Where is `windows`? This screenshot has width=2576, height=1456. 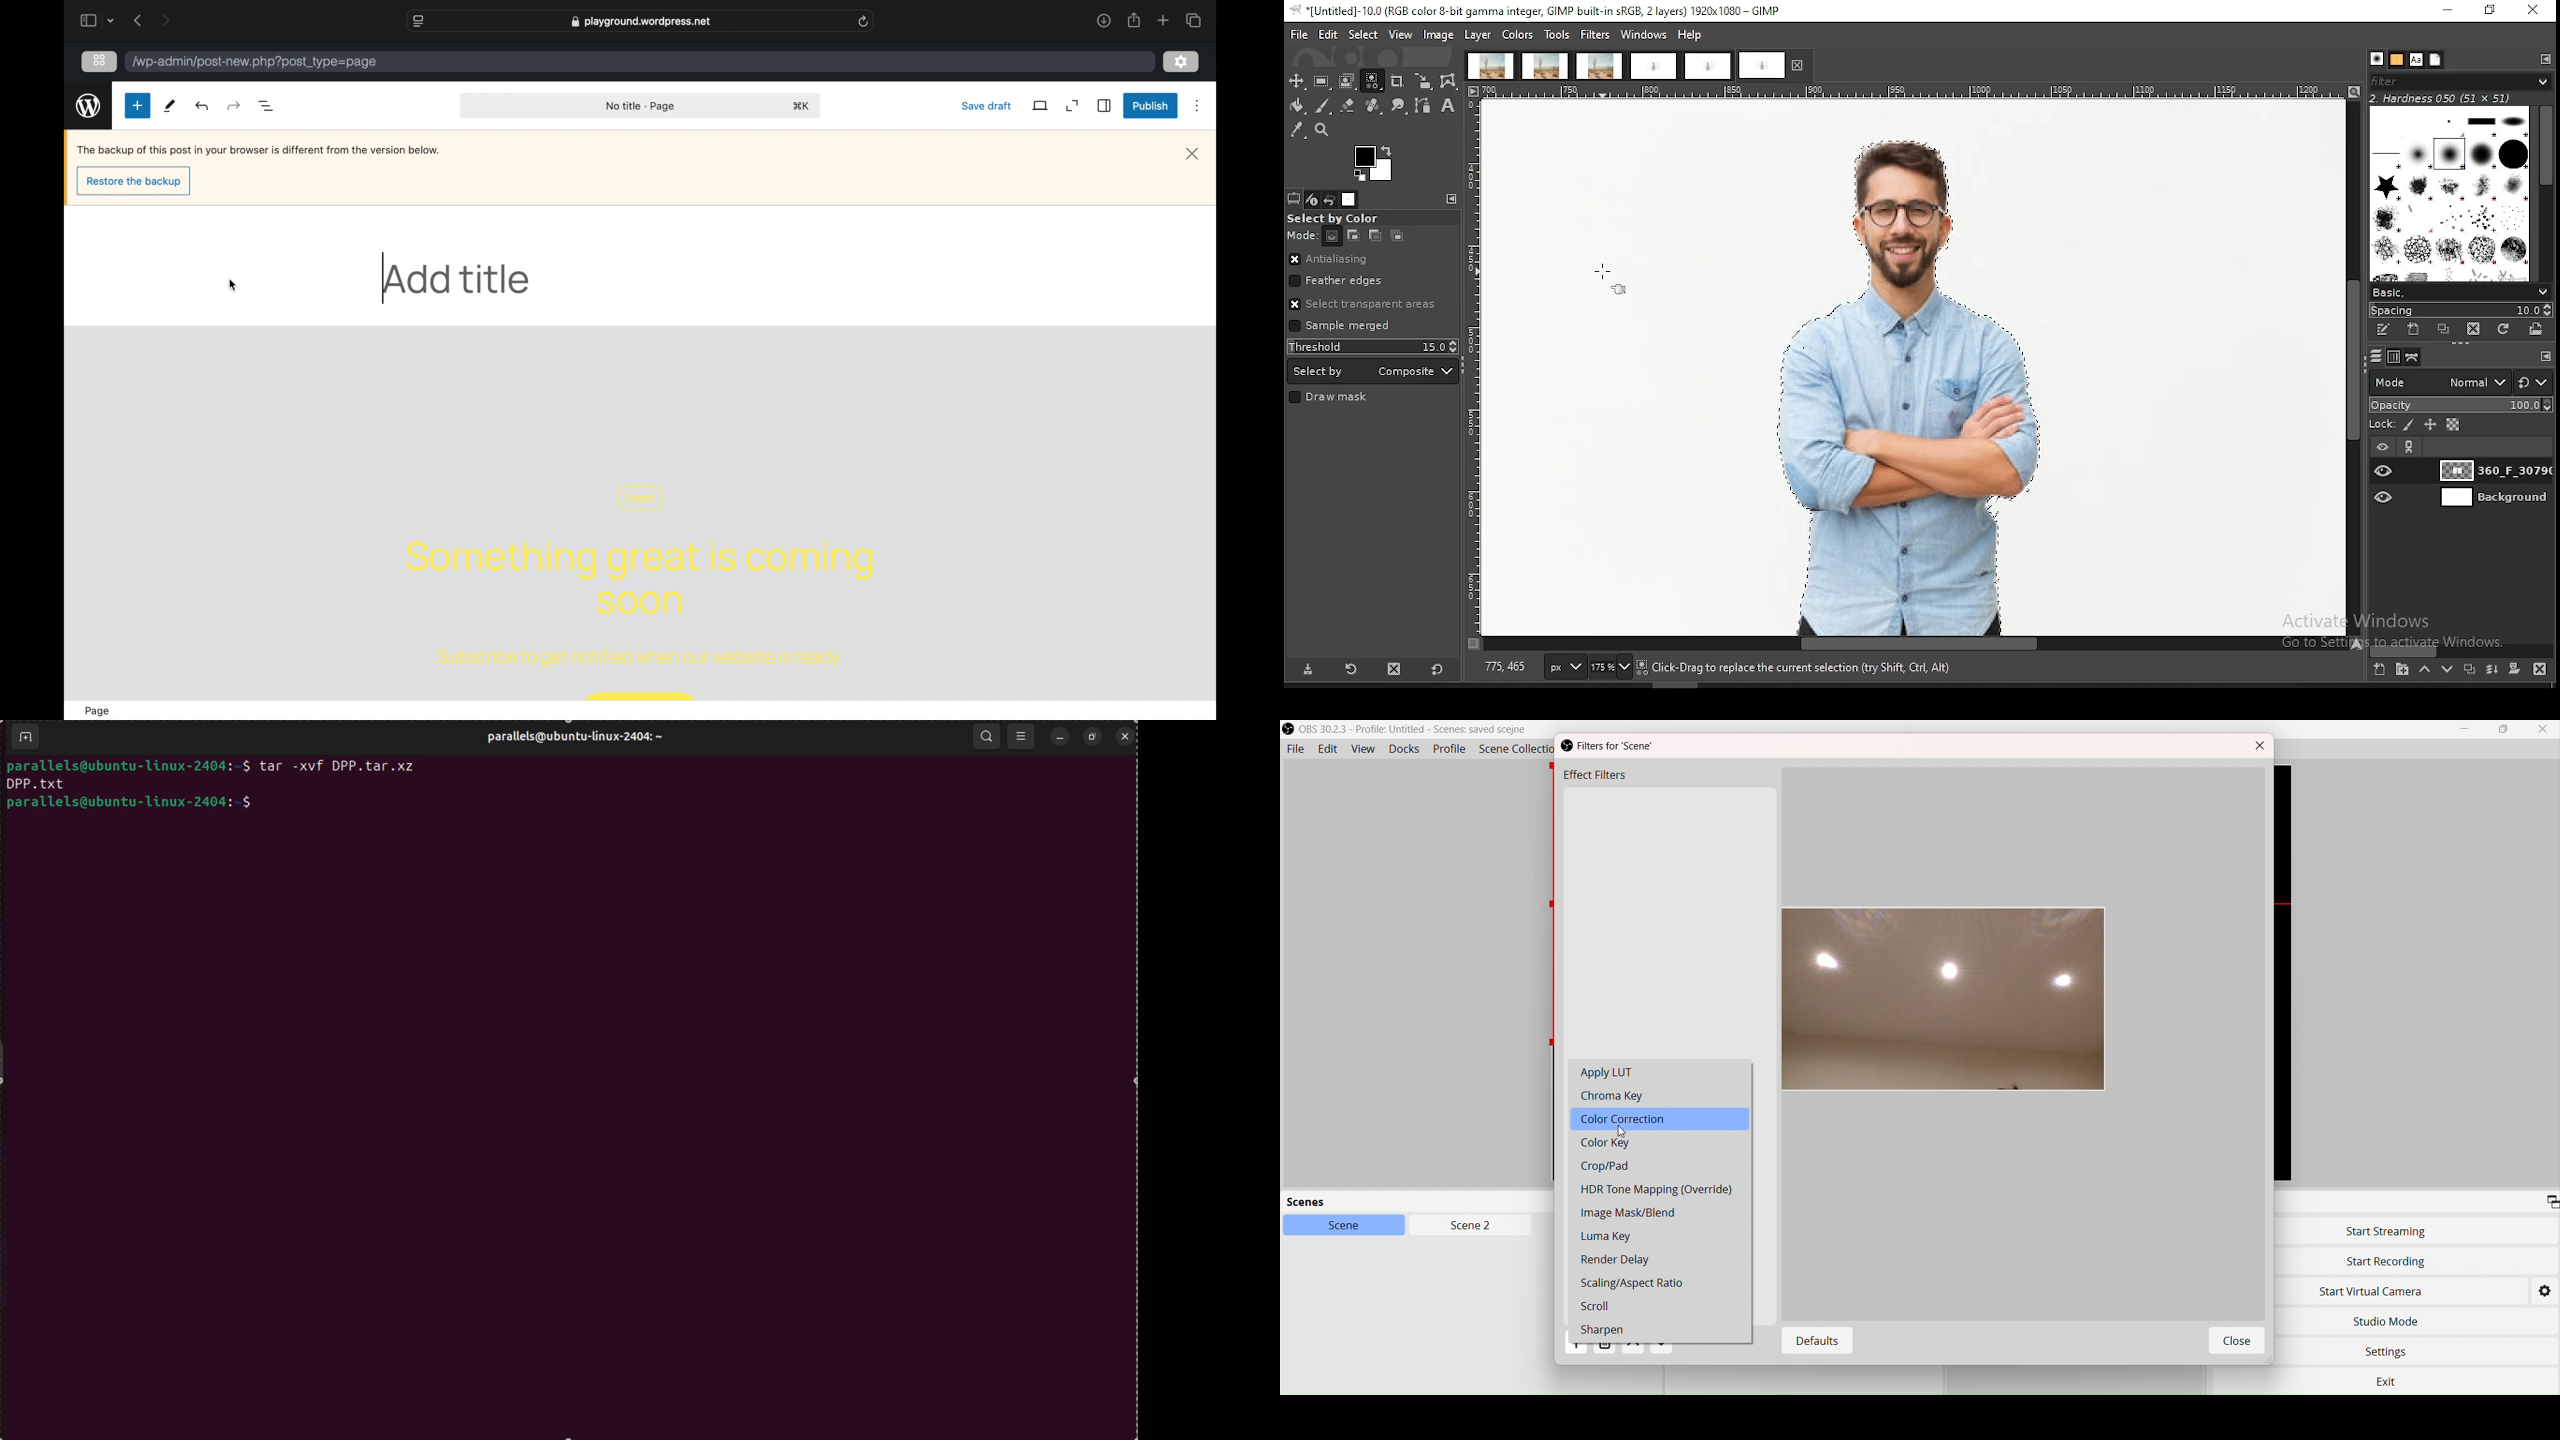
windows is located at coordinates (1644, 35).